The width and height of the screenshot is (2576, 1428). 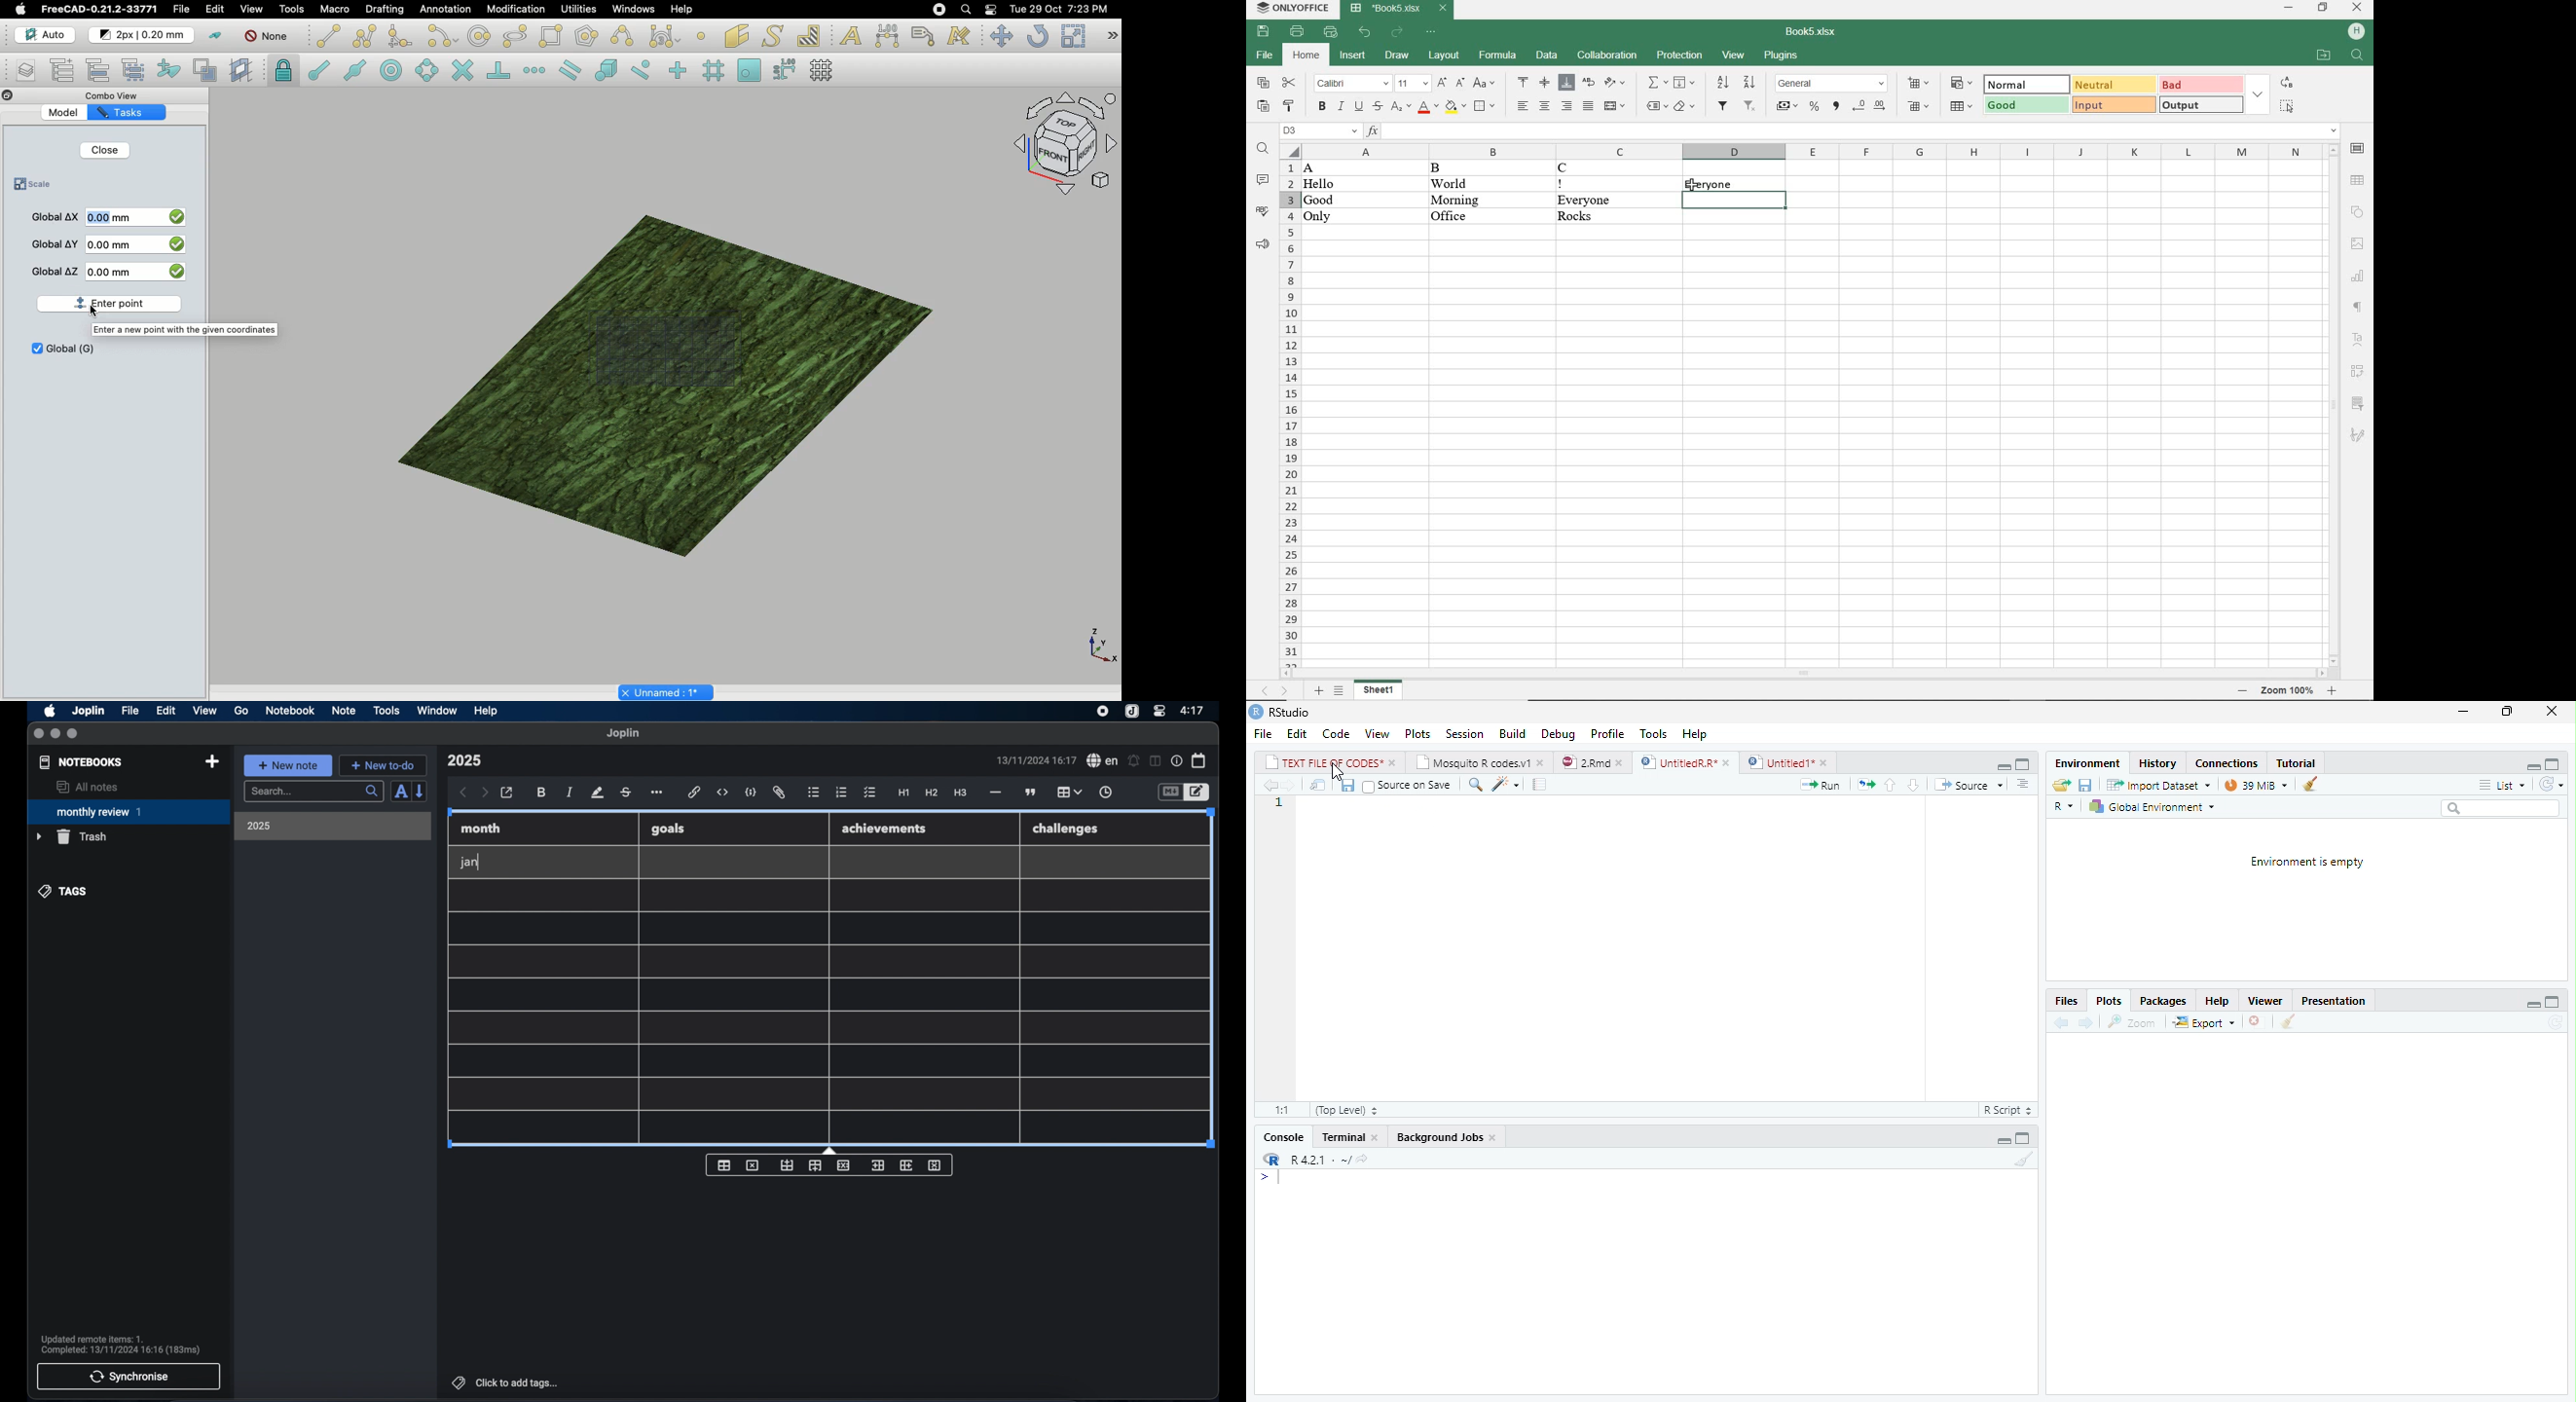 I want to click on document name, so click(x=1398, y=10).